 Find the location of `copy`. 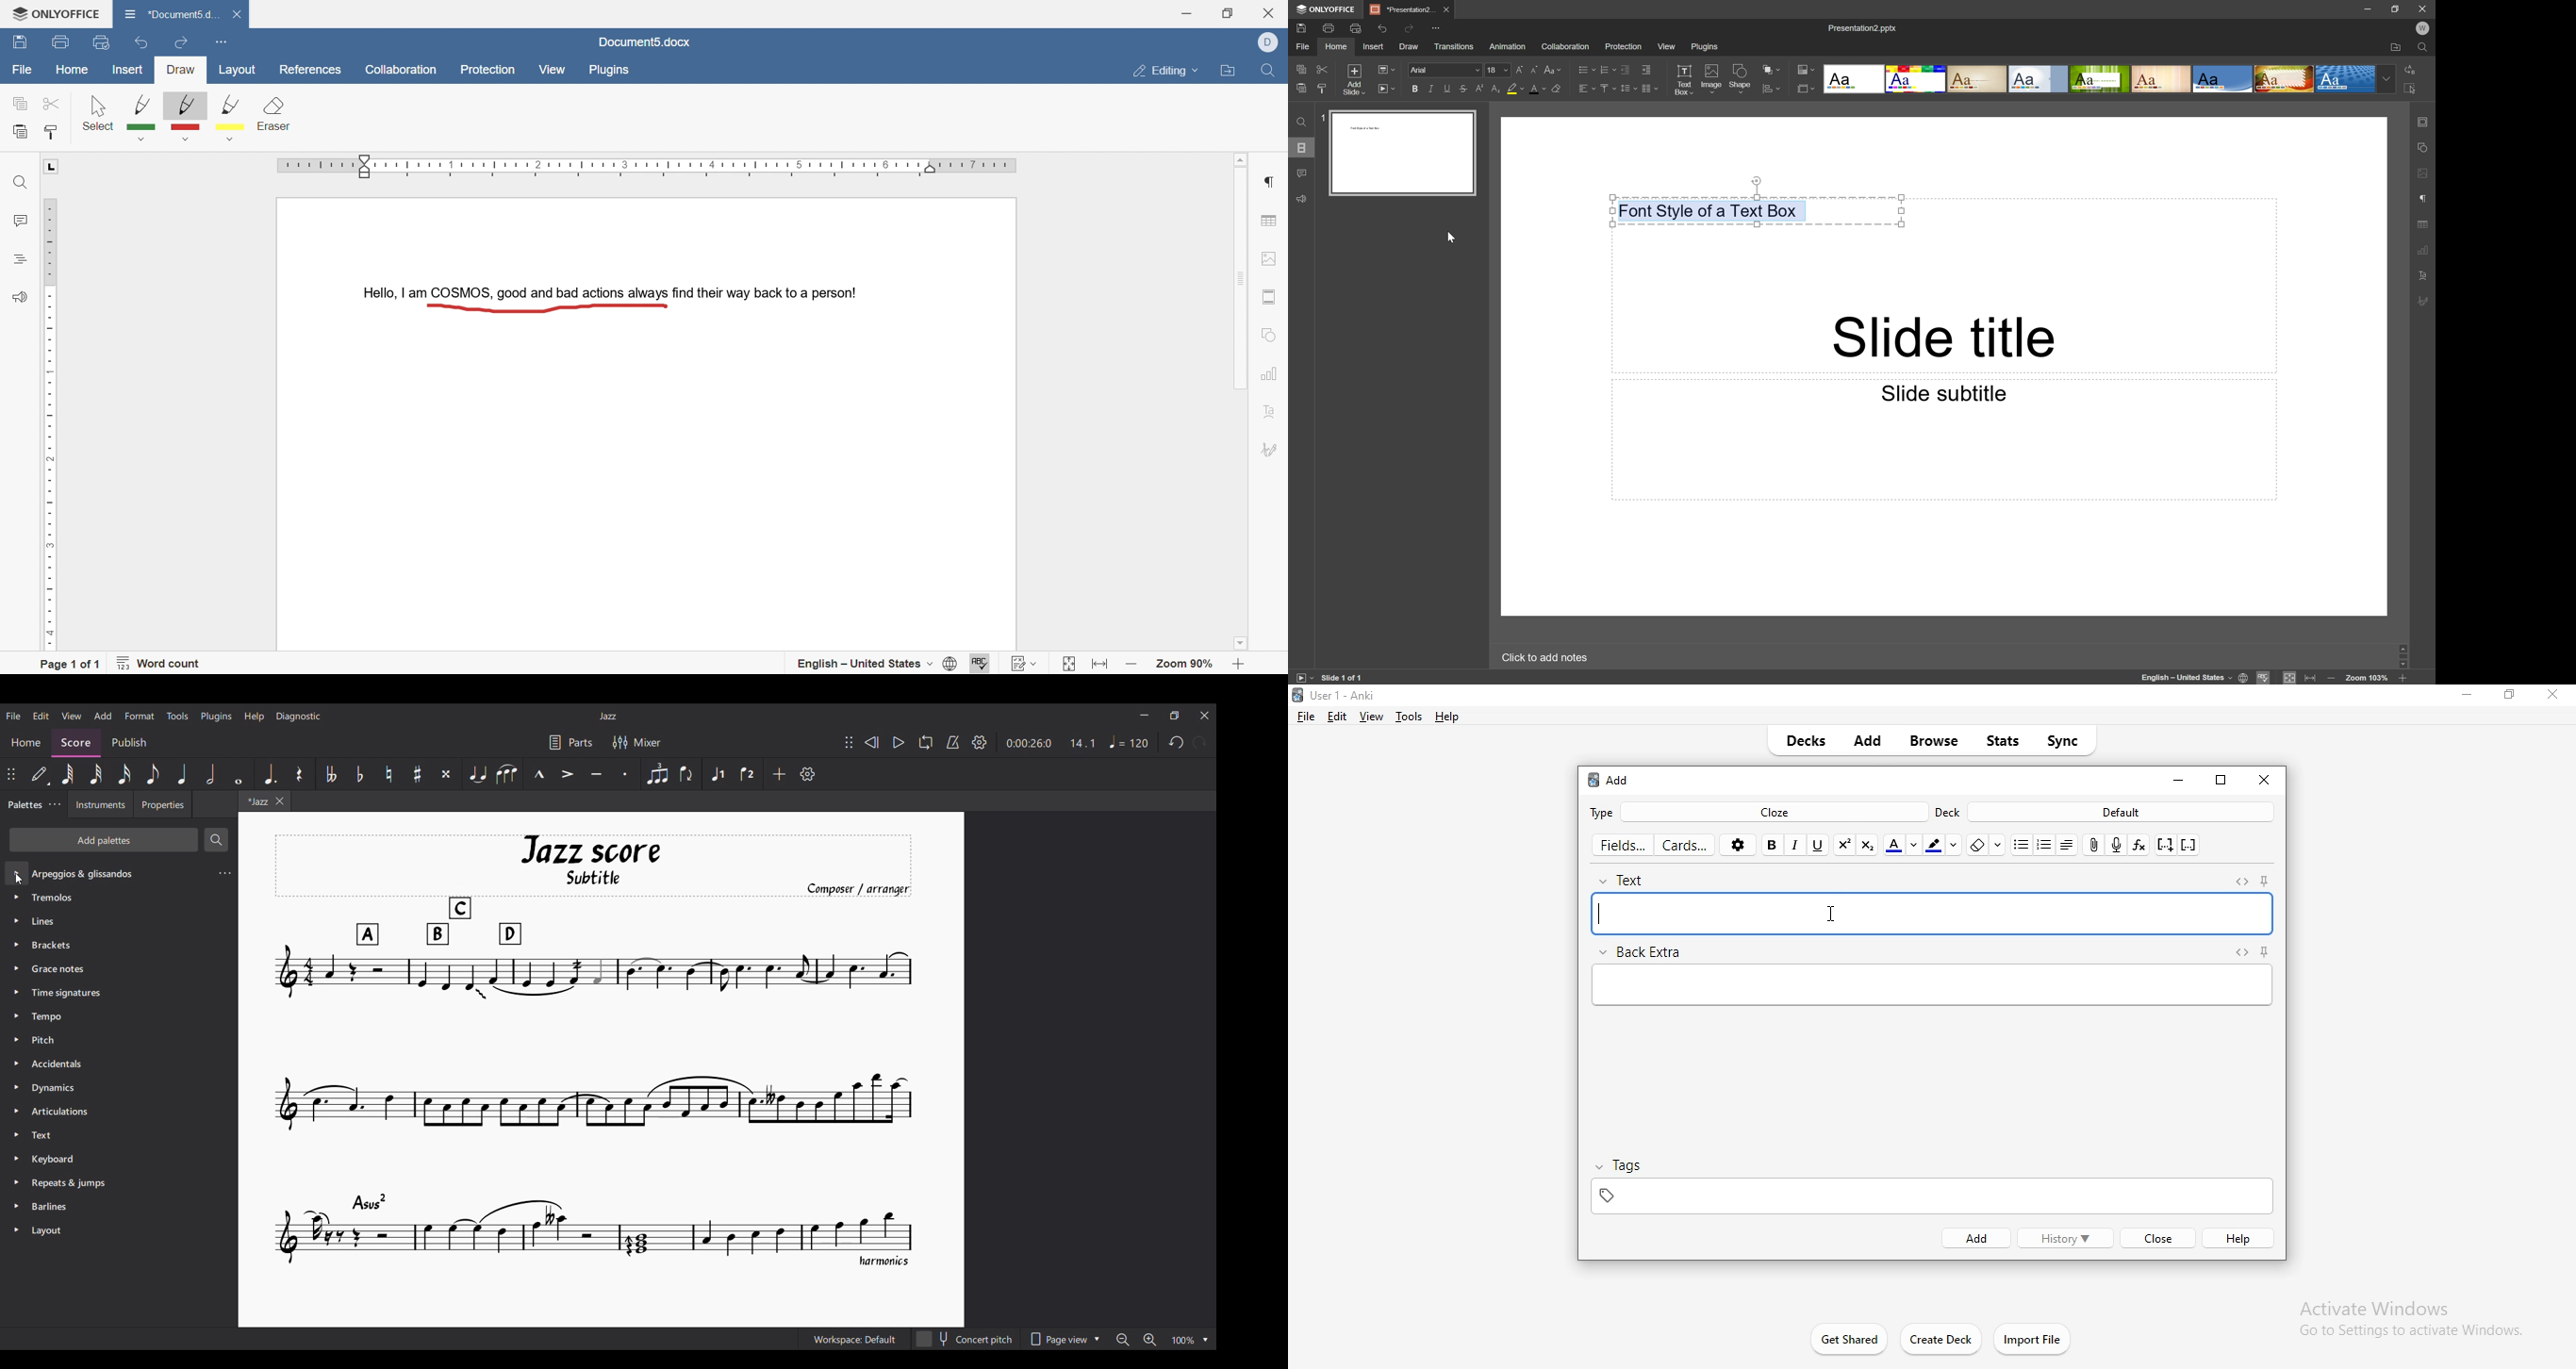

copy is located at coordinates (21, 105).